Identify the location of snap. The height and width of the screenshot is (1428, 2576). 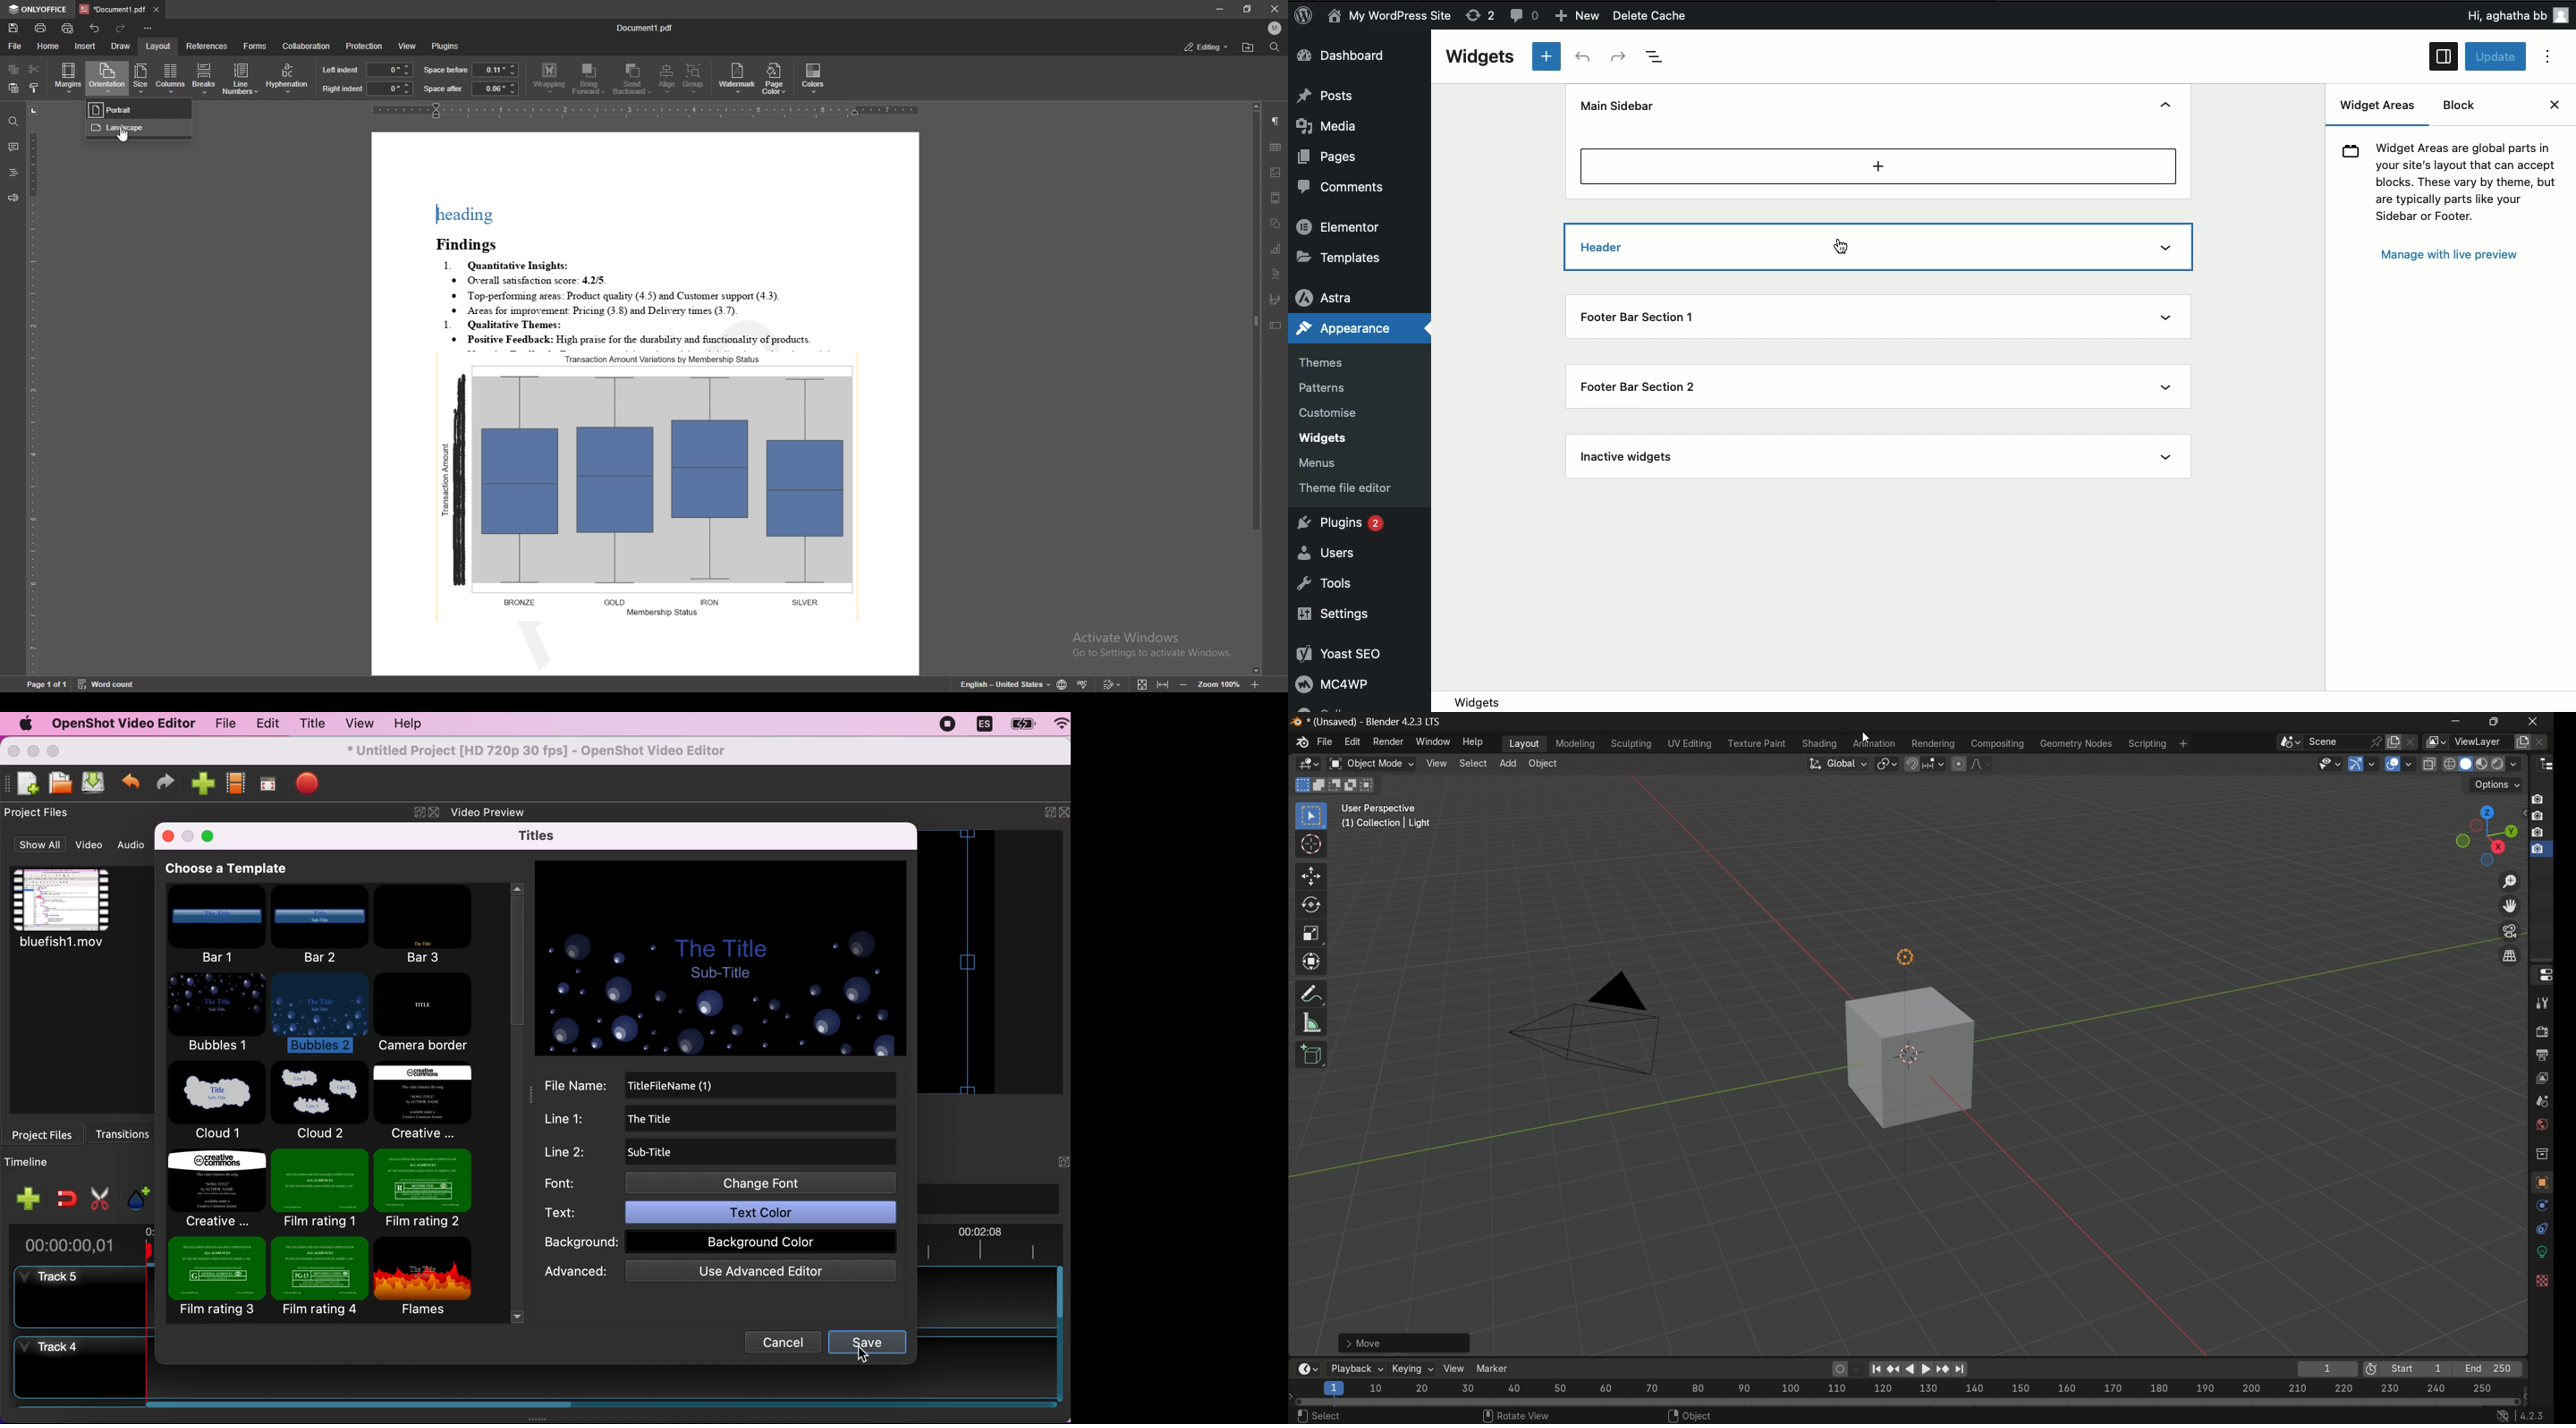
(1924, 764).